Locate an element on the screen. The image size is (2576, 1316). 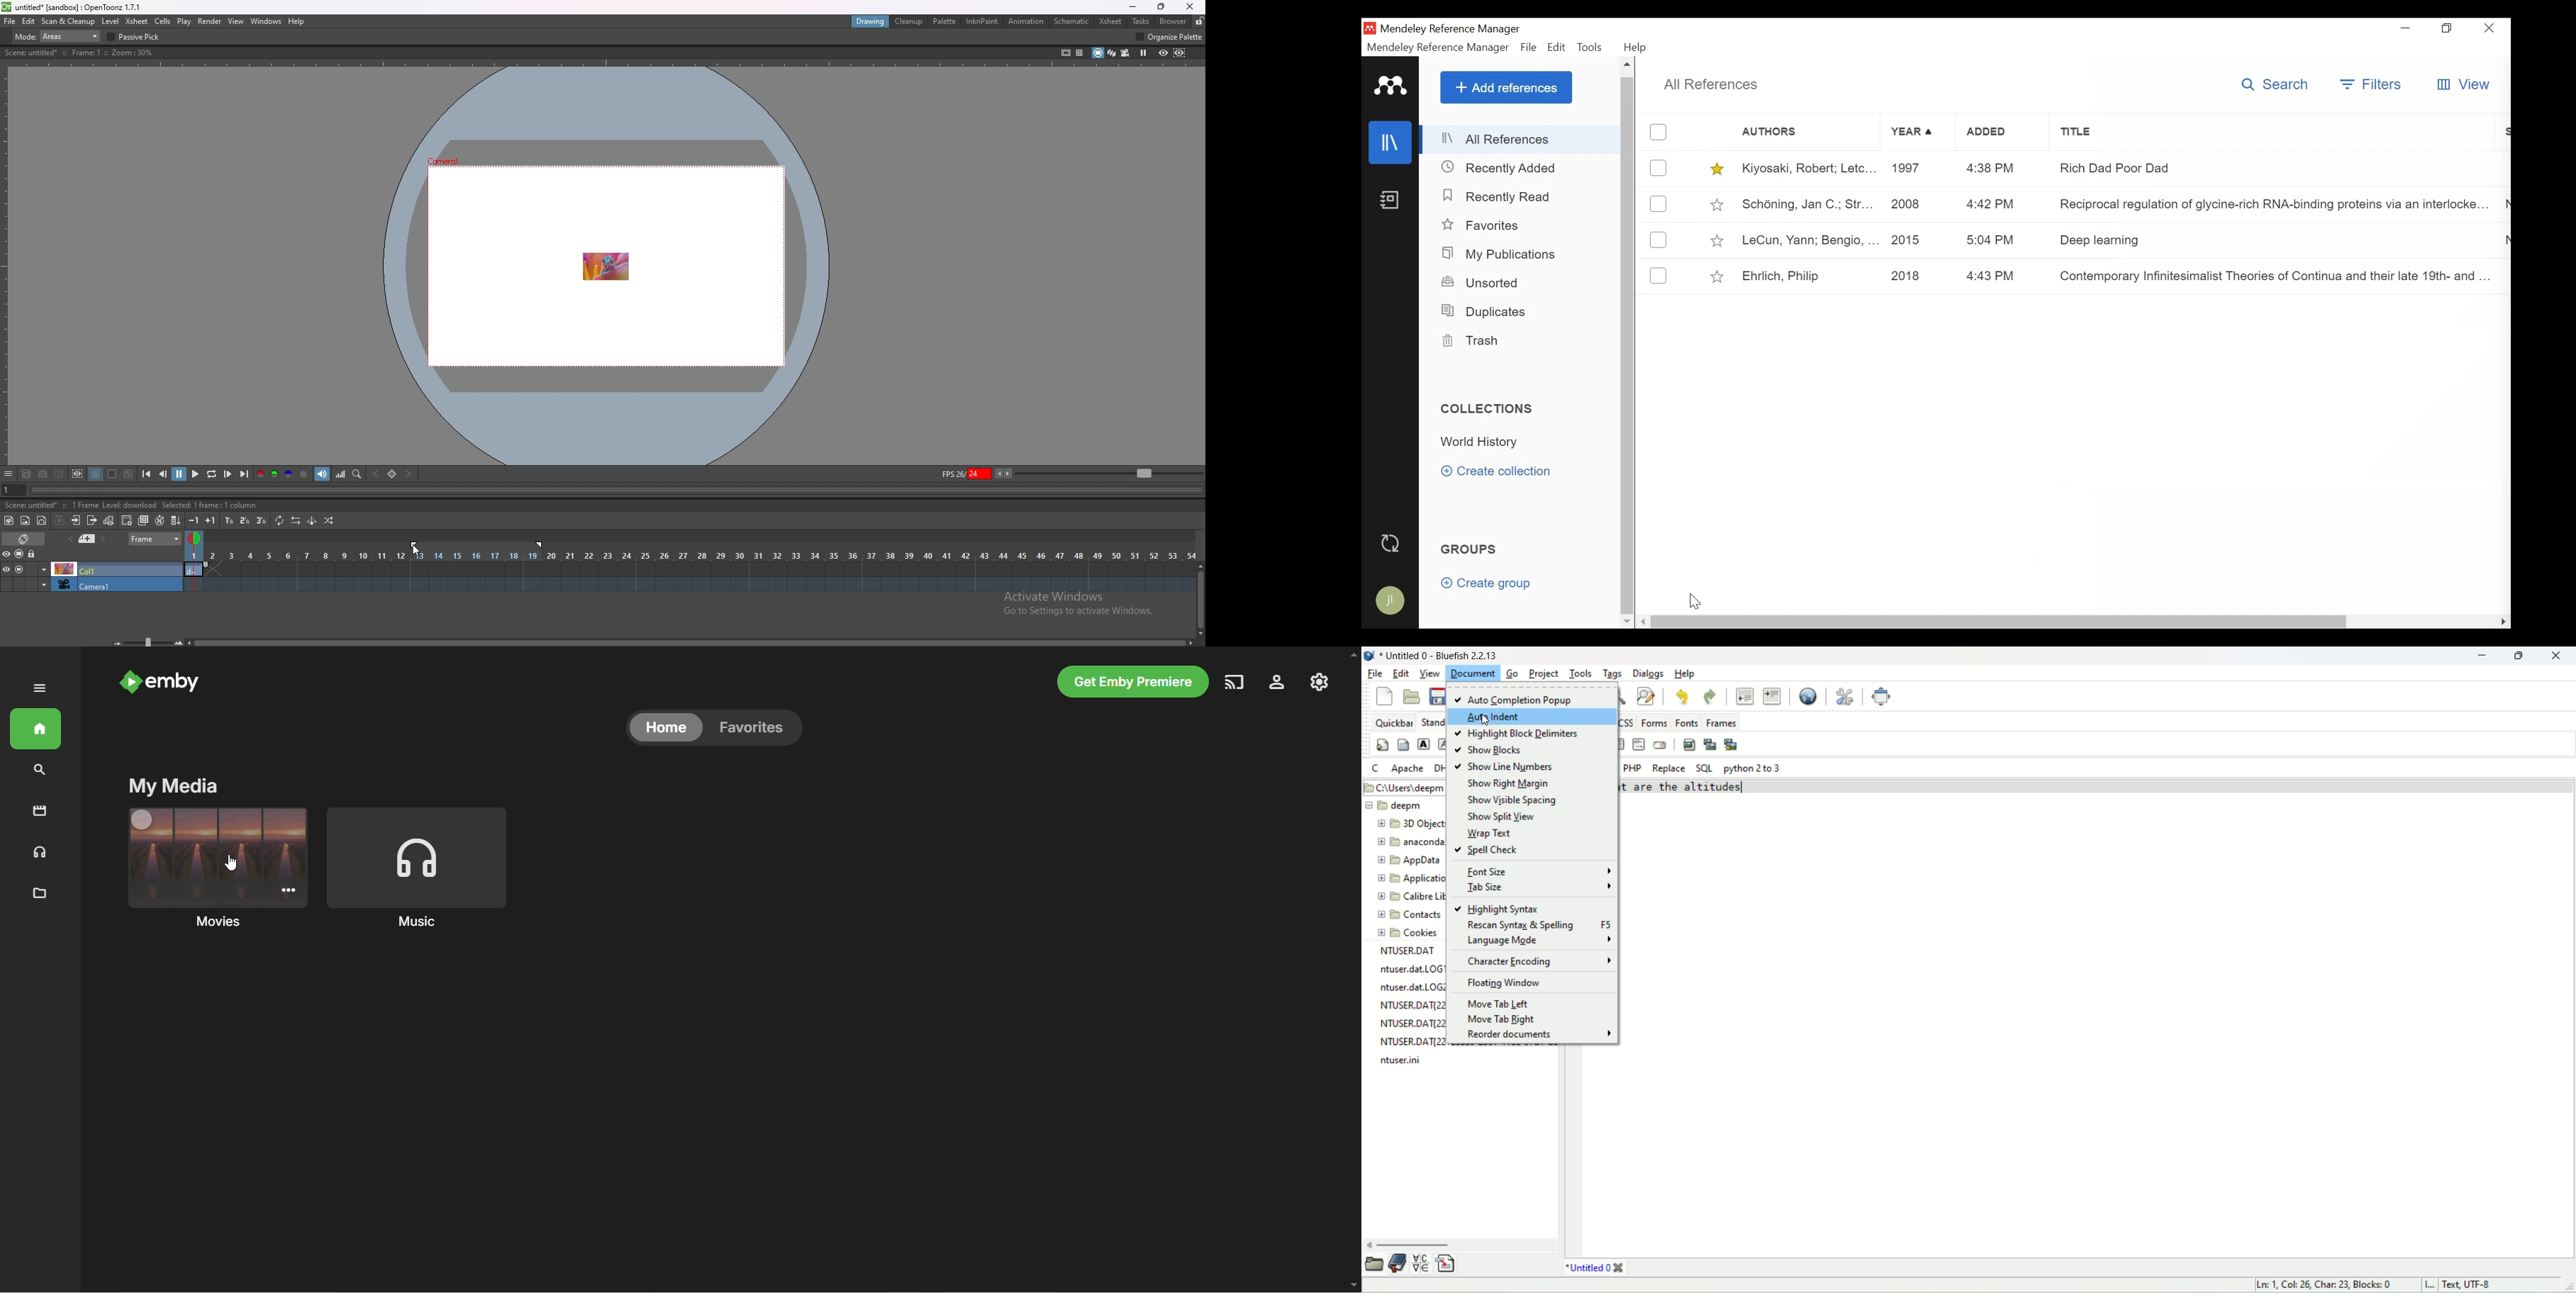
Vertical Scroll bar is located at coordinates (1627, 345).